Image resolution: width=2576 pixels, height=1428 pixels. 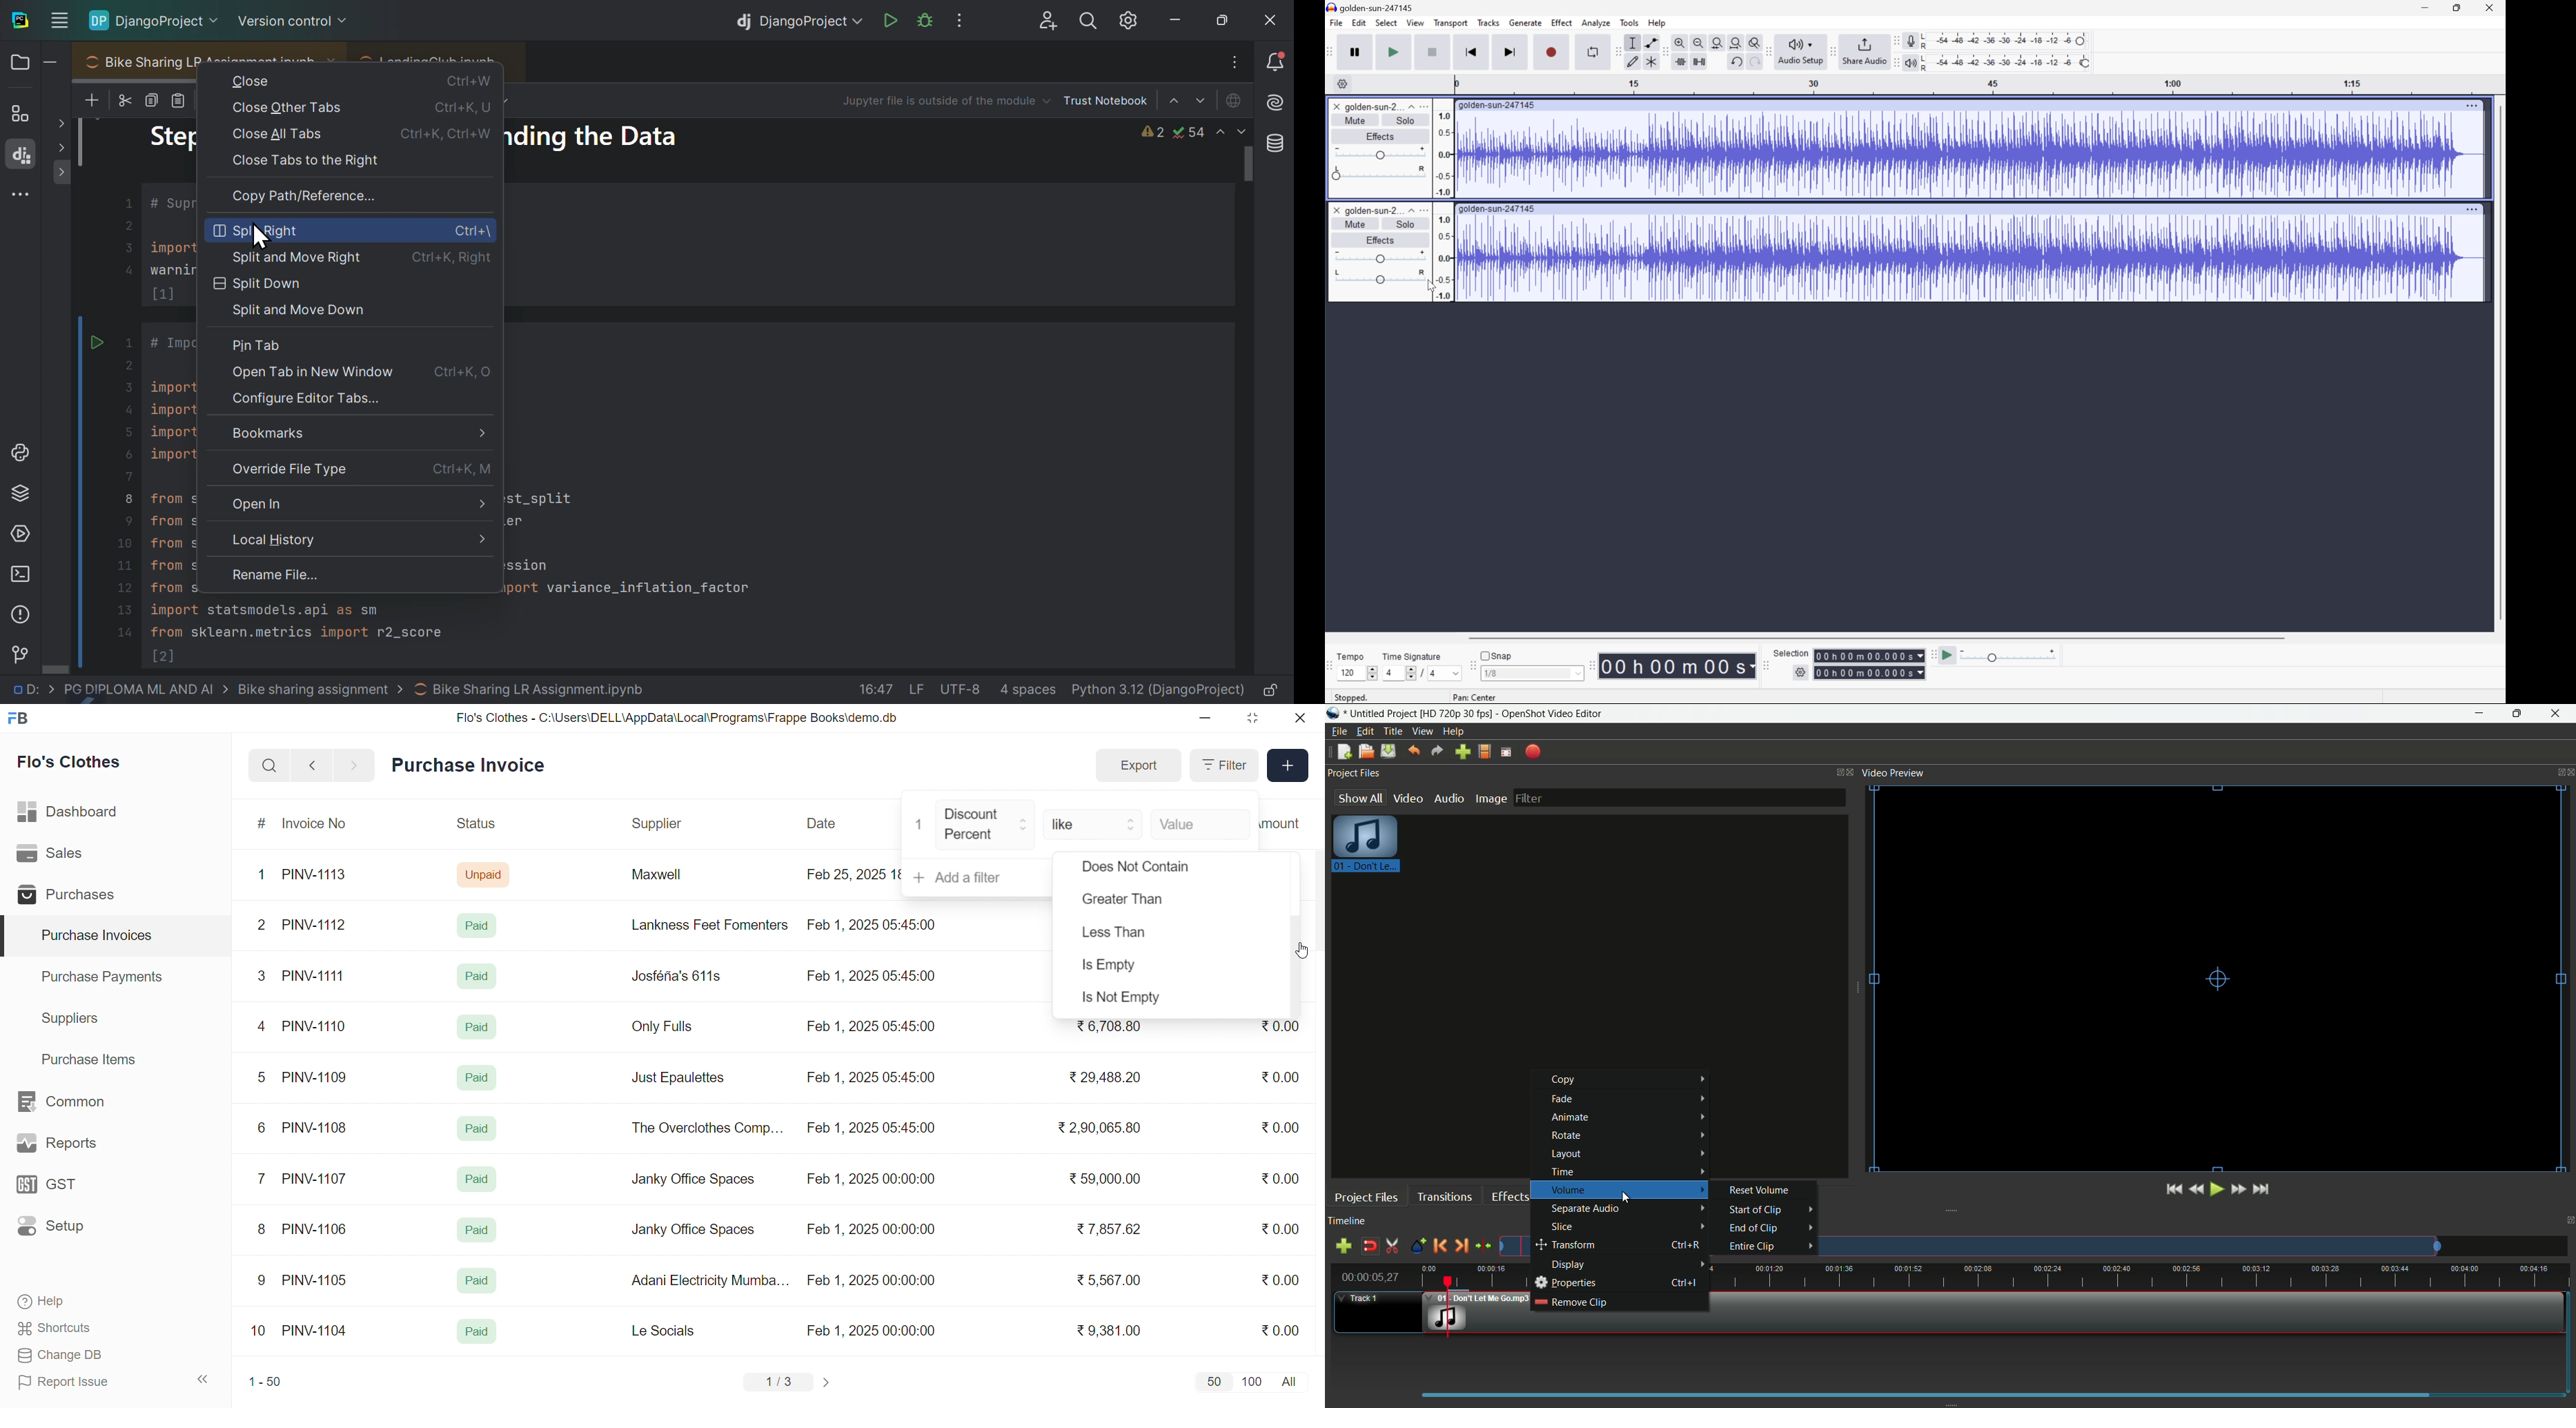 I want to click on vertical scroll bar, so click(x=1296, y=966).